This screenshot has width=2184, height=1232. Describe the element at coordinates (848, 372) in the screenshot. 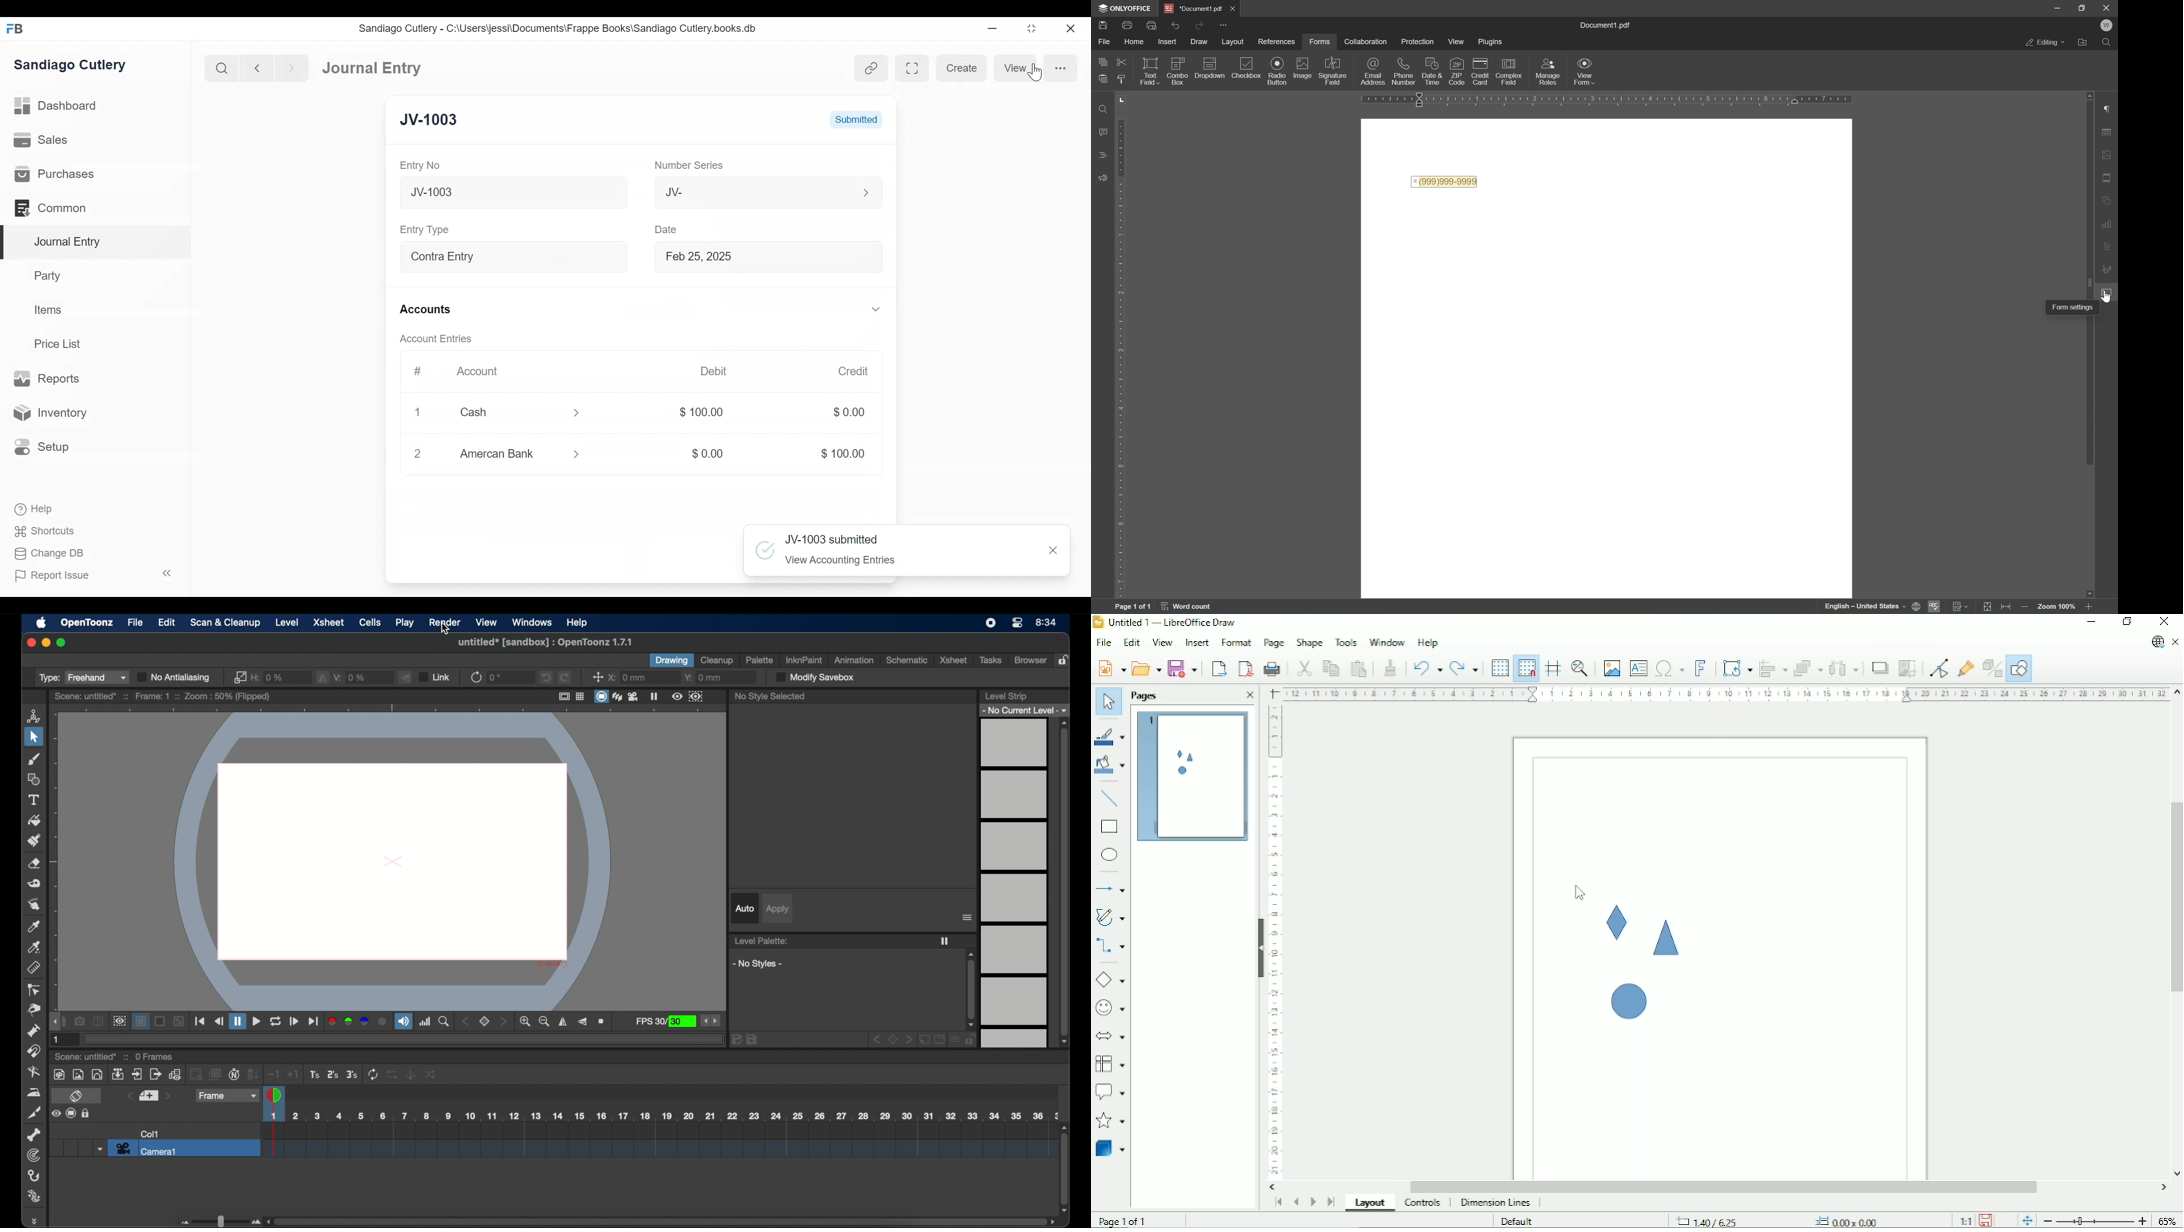

I see `Credit` at that location.